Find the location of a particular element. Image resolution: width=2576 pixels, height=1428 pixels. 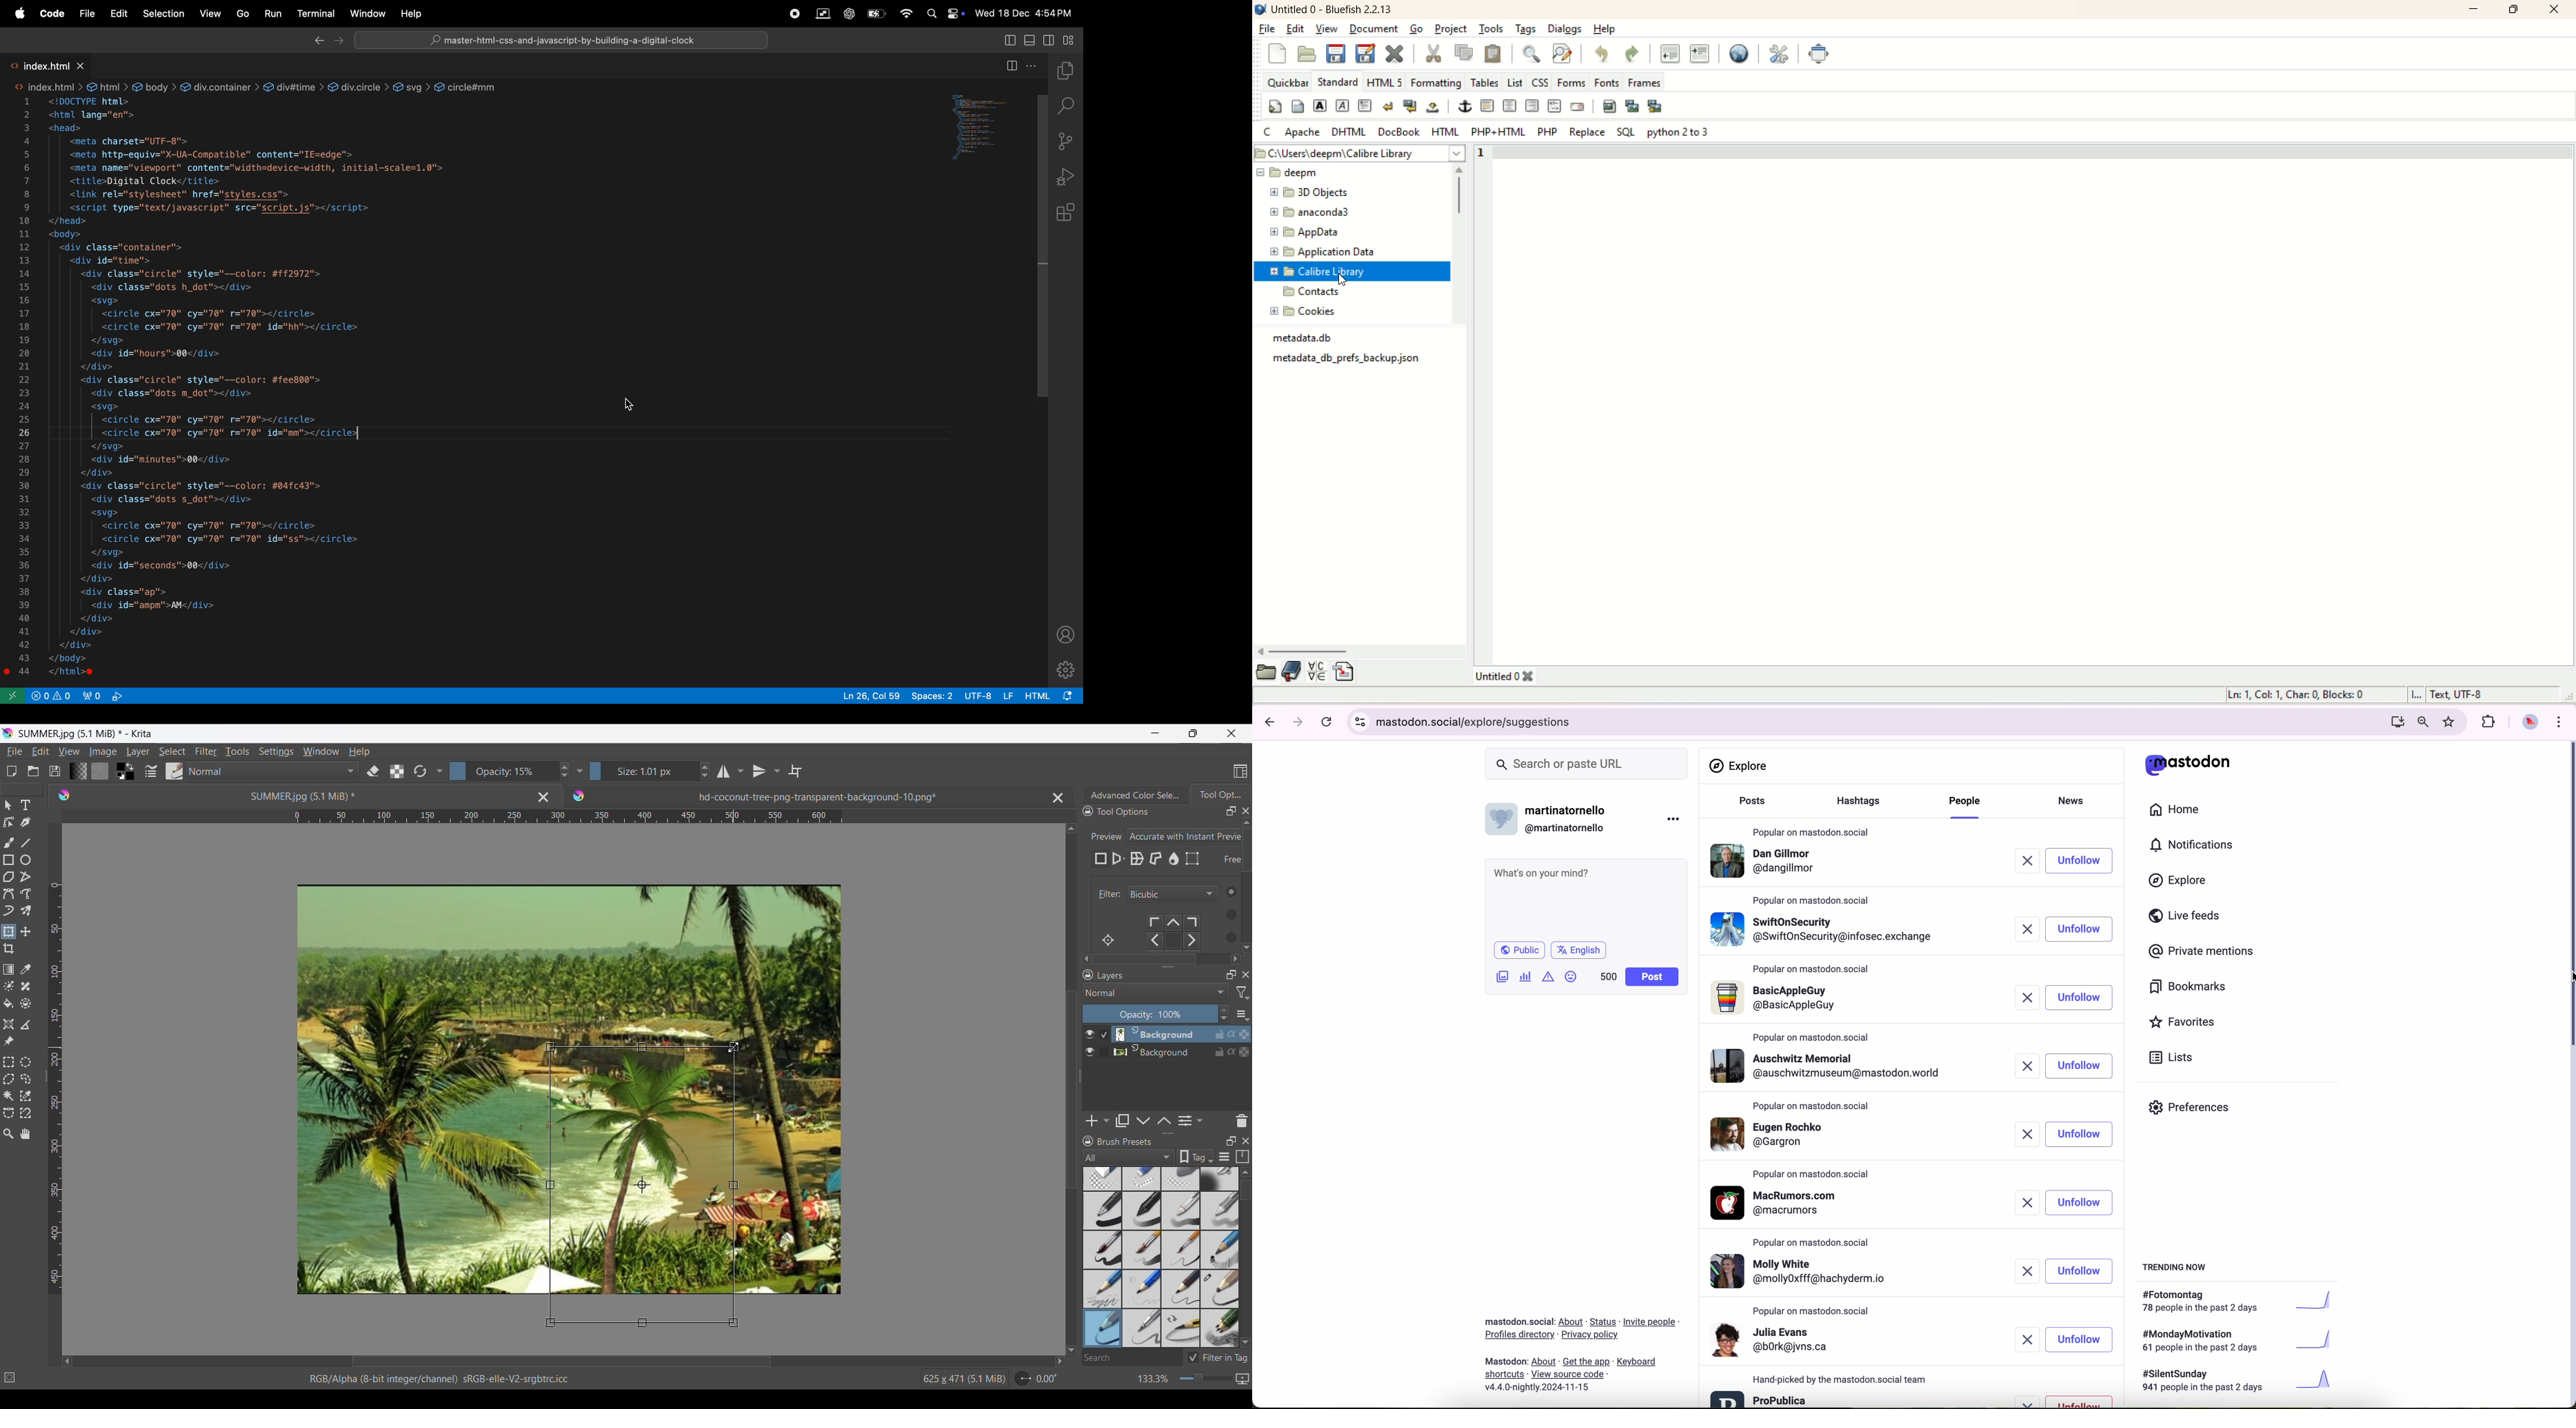

Right is located at coordinates (1056, 1361).